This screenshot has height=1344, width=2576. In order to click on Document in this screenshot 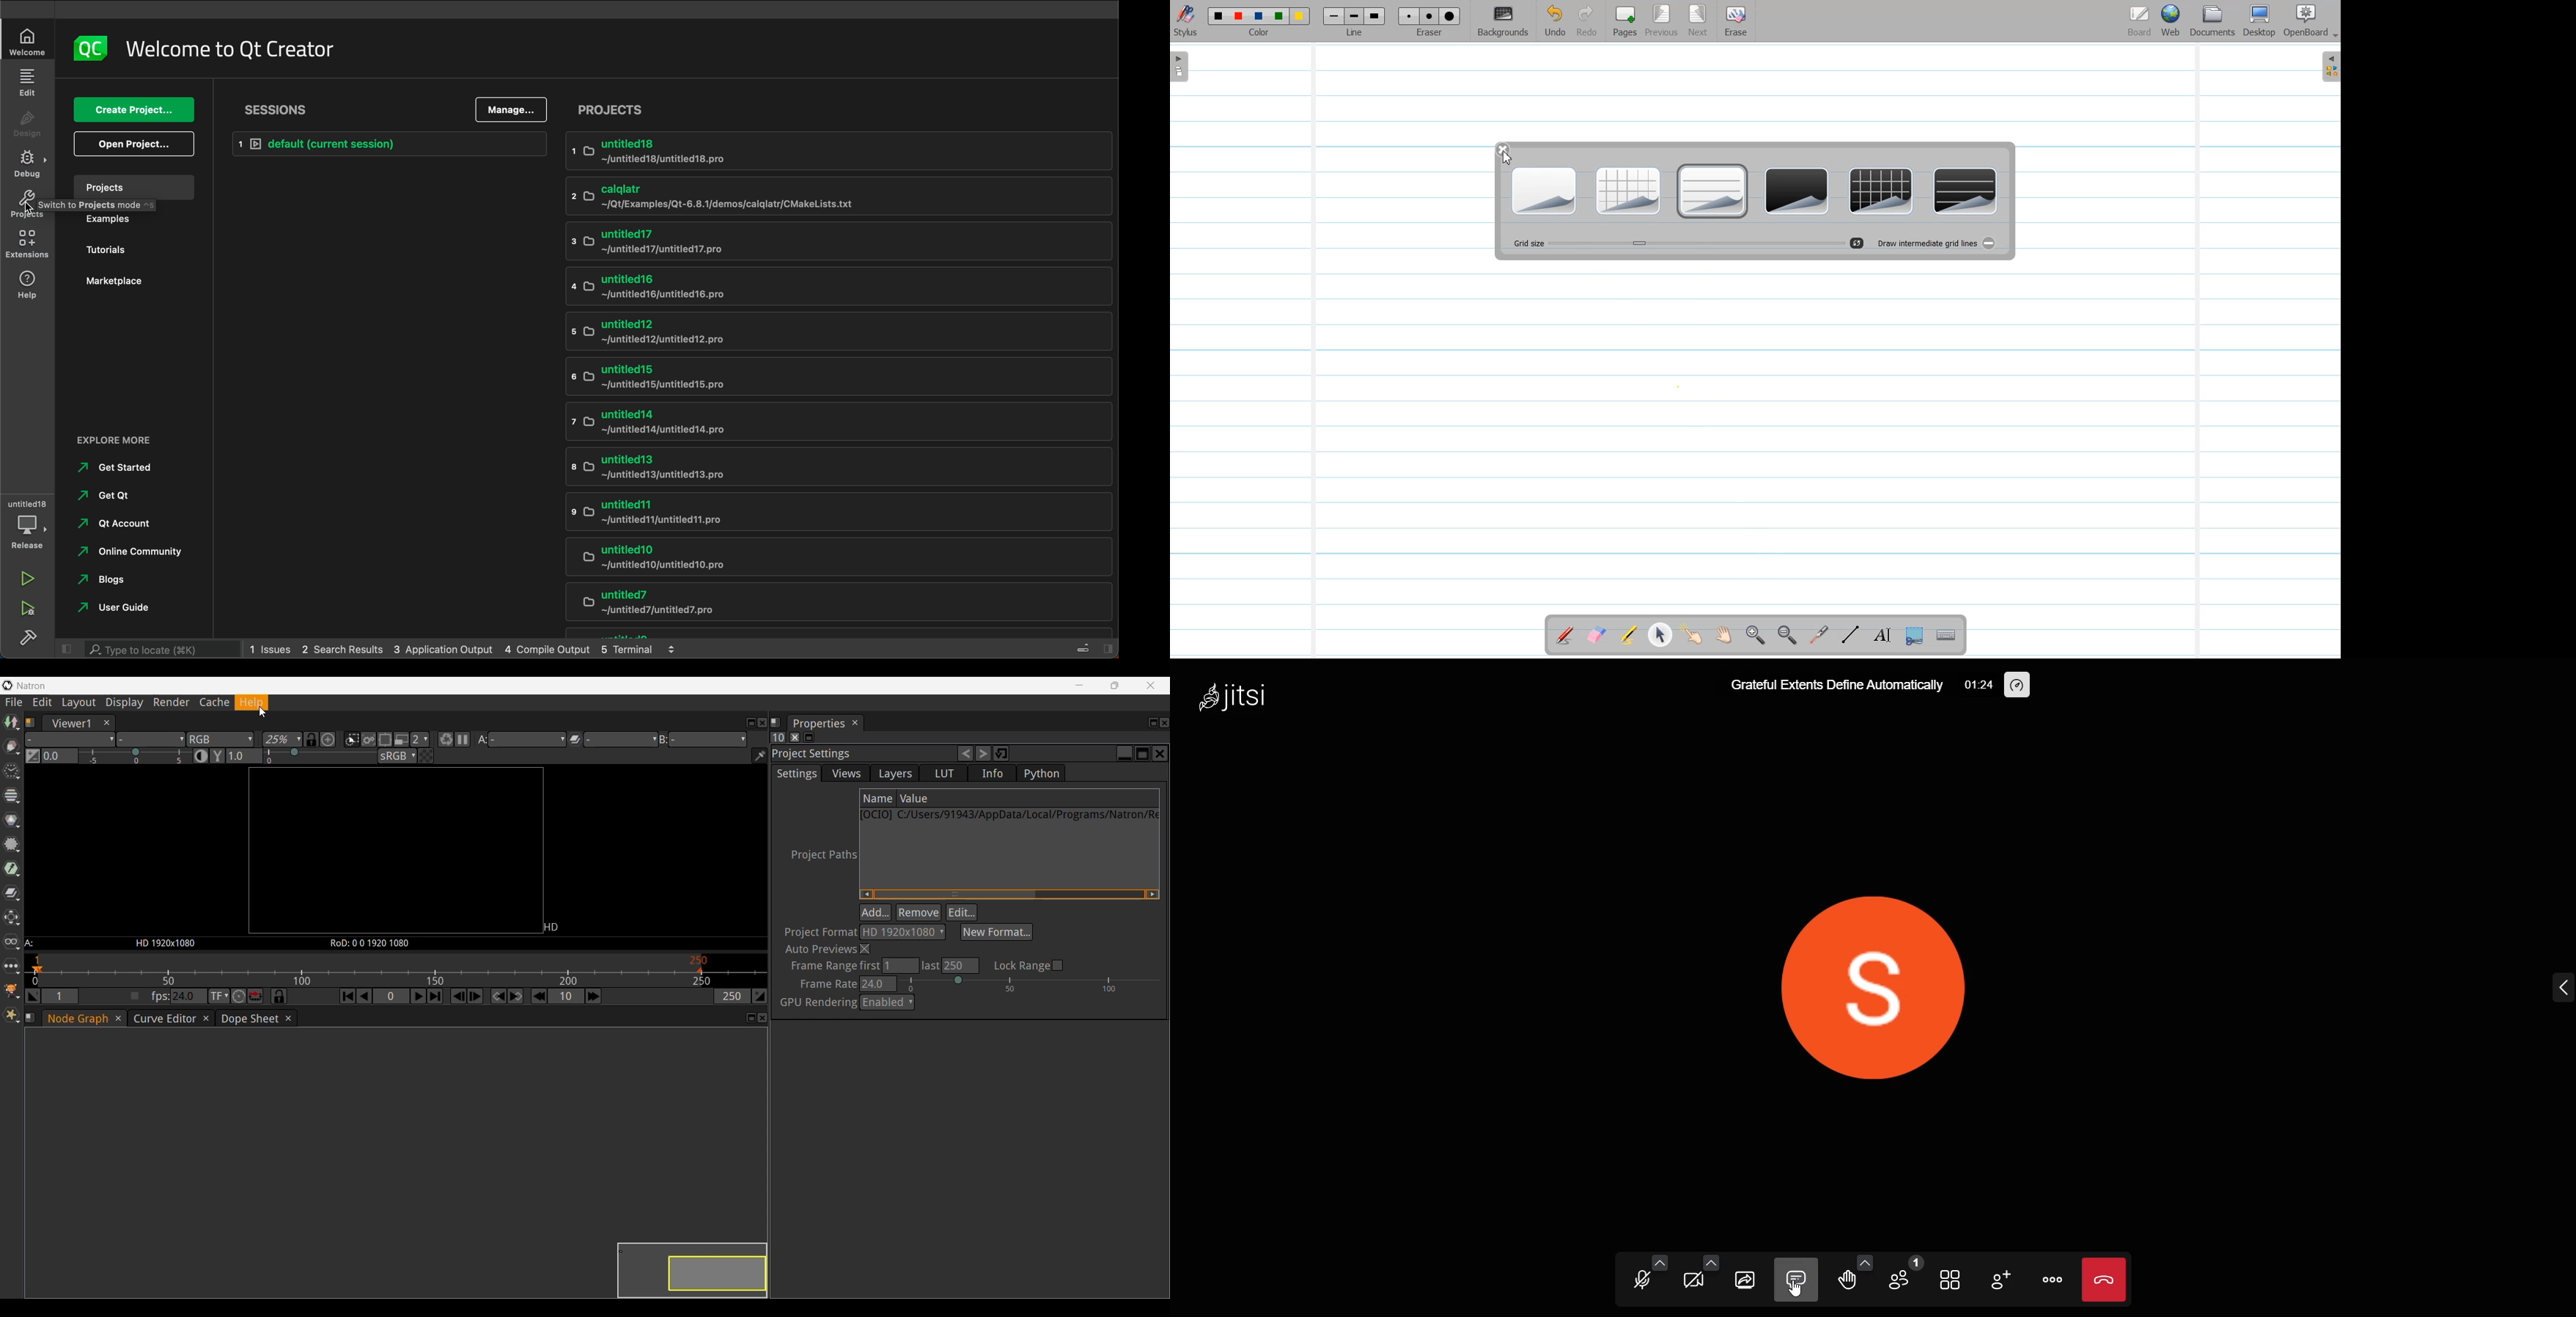, I will do `click(2214, 21)`.